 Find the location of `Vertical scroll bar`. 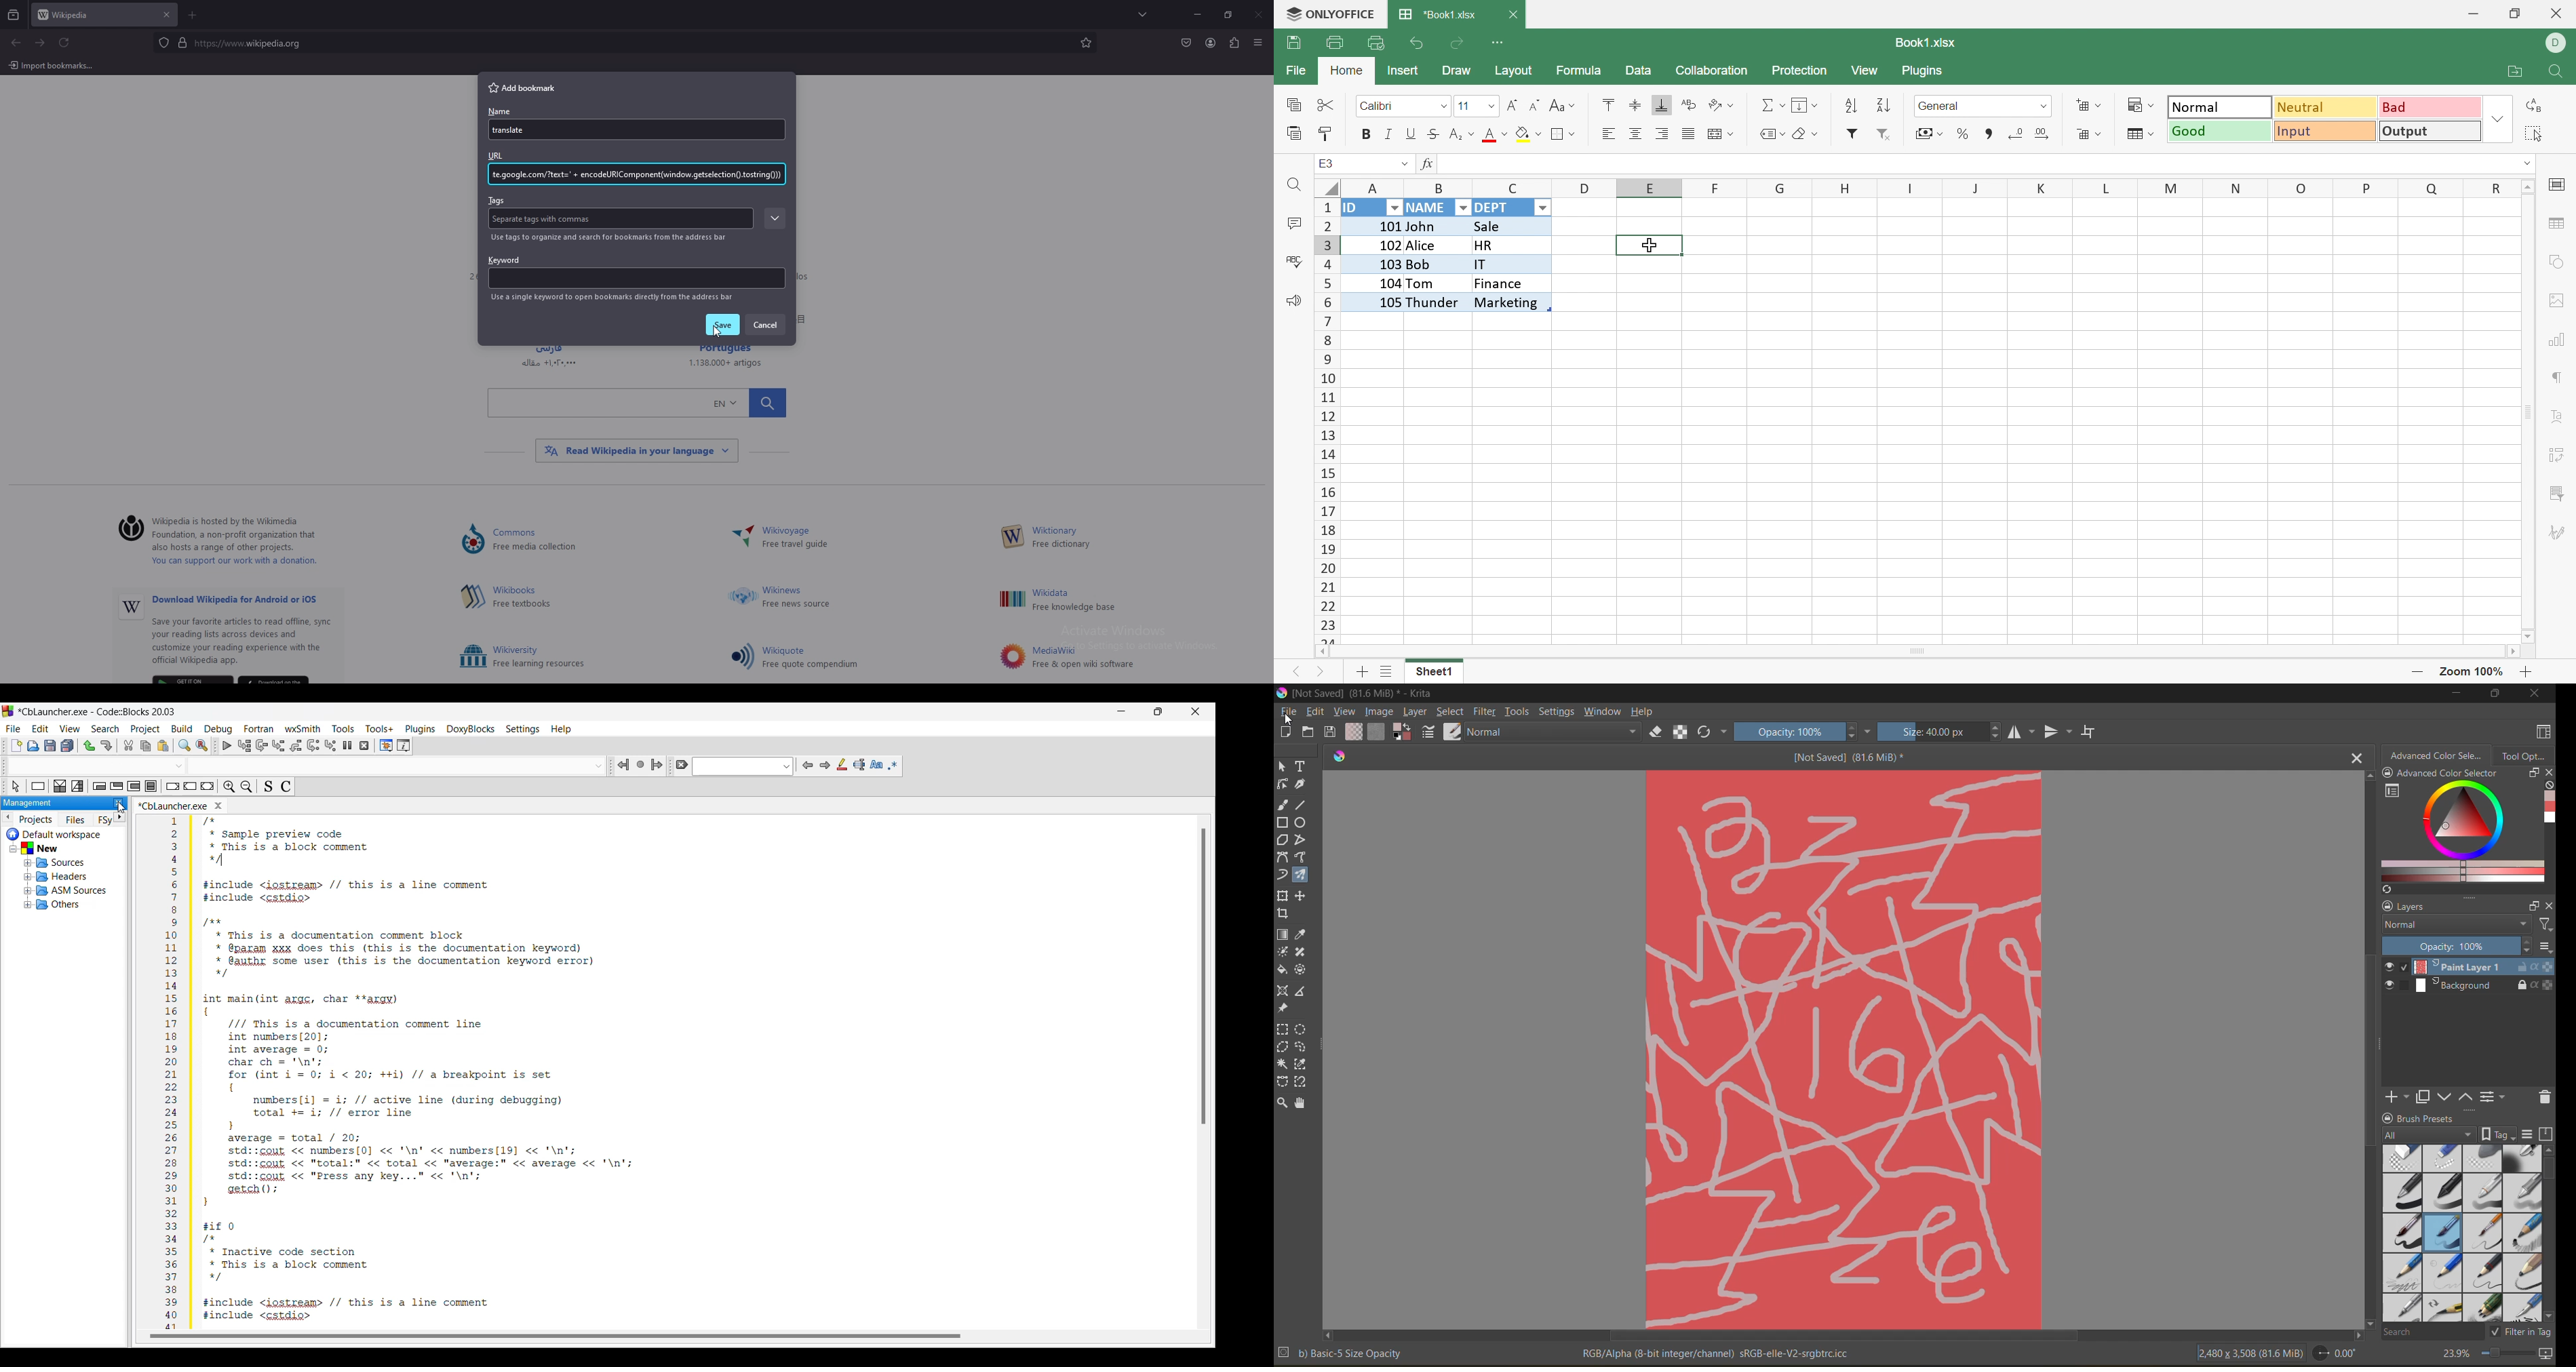

Vertical scroll bar is located at coordinates (2367, 1048).